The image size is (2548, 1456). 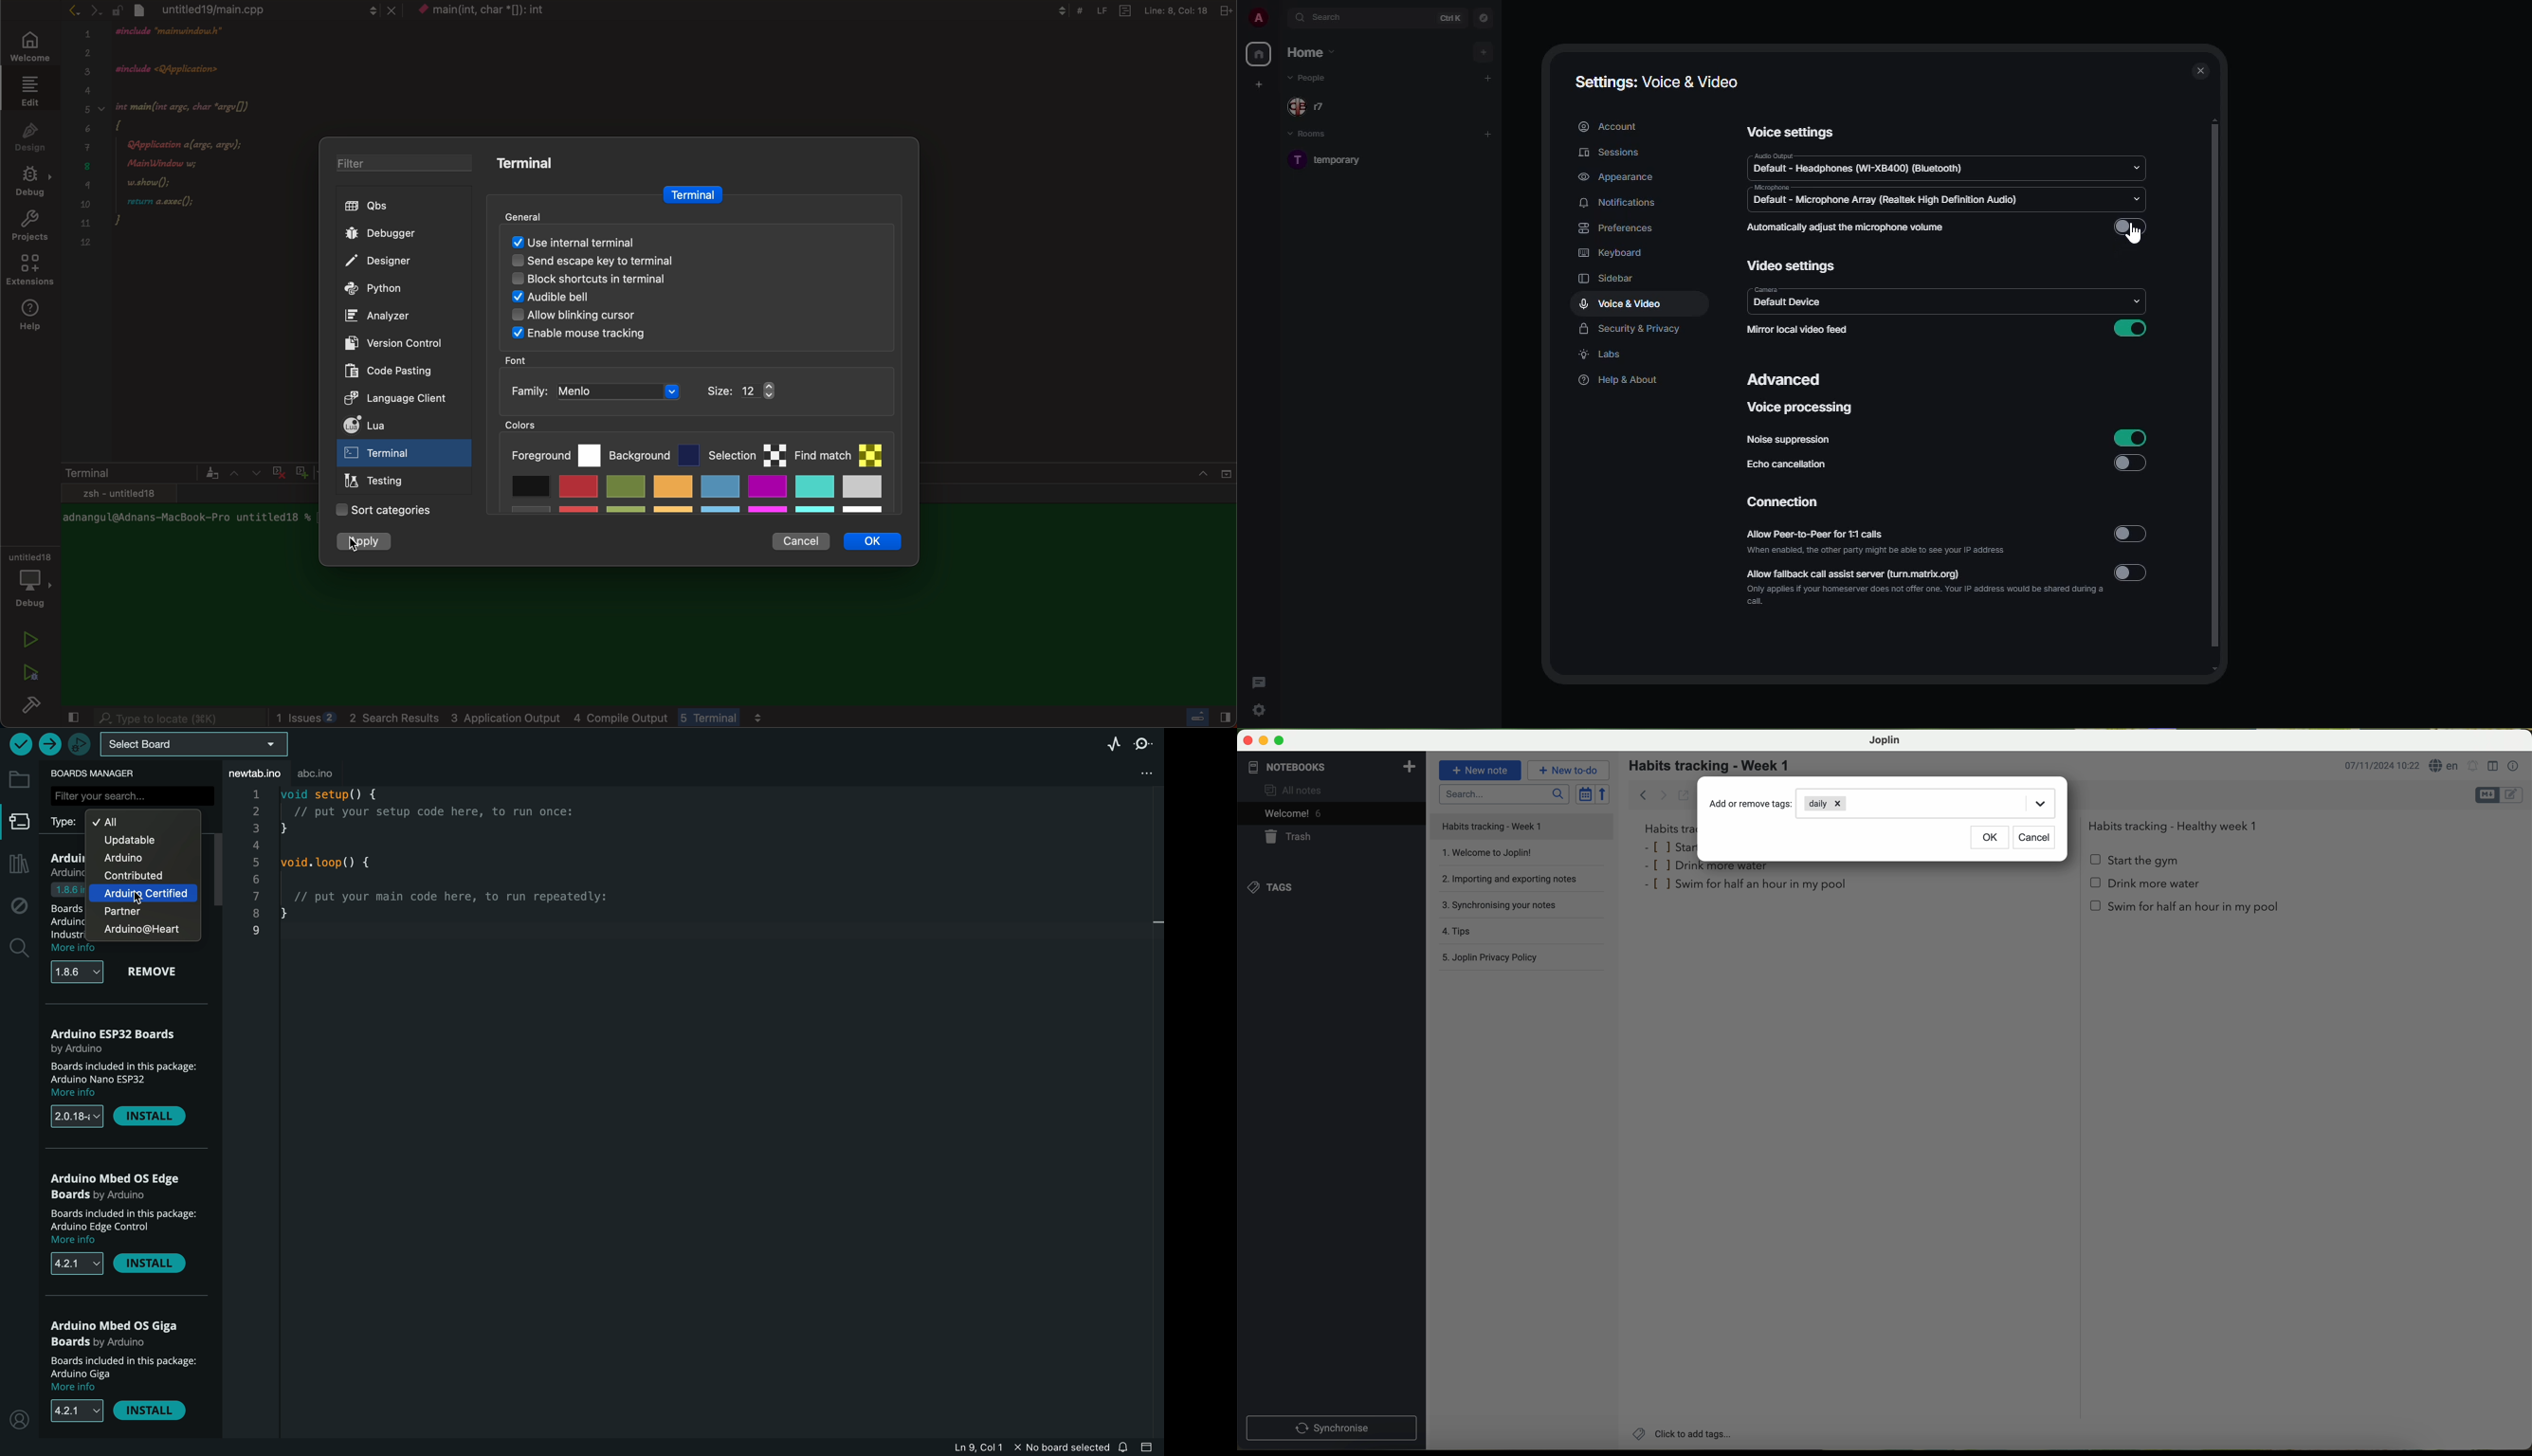 I want to click on home, so click(x=1260, y=55).